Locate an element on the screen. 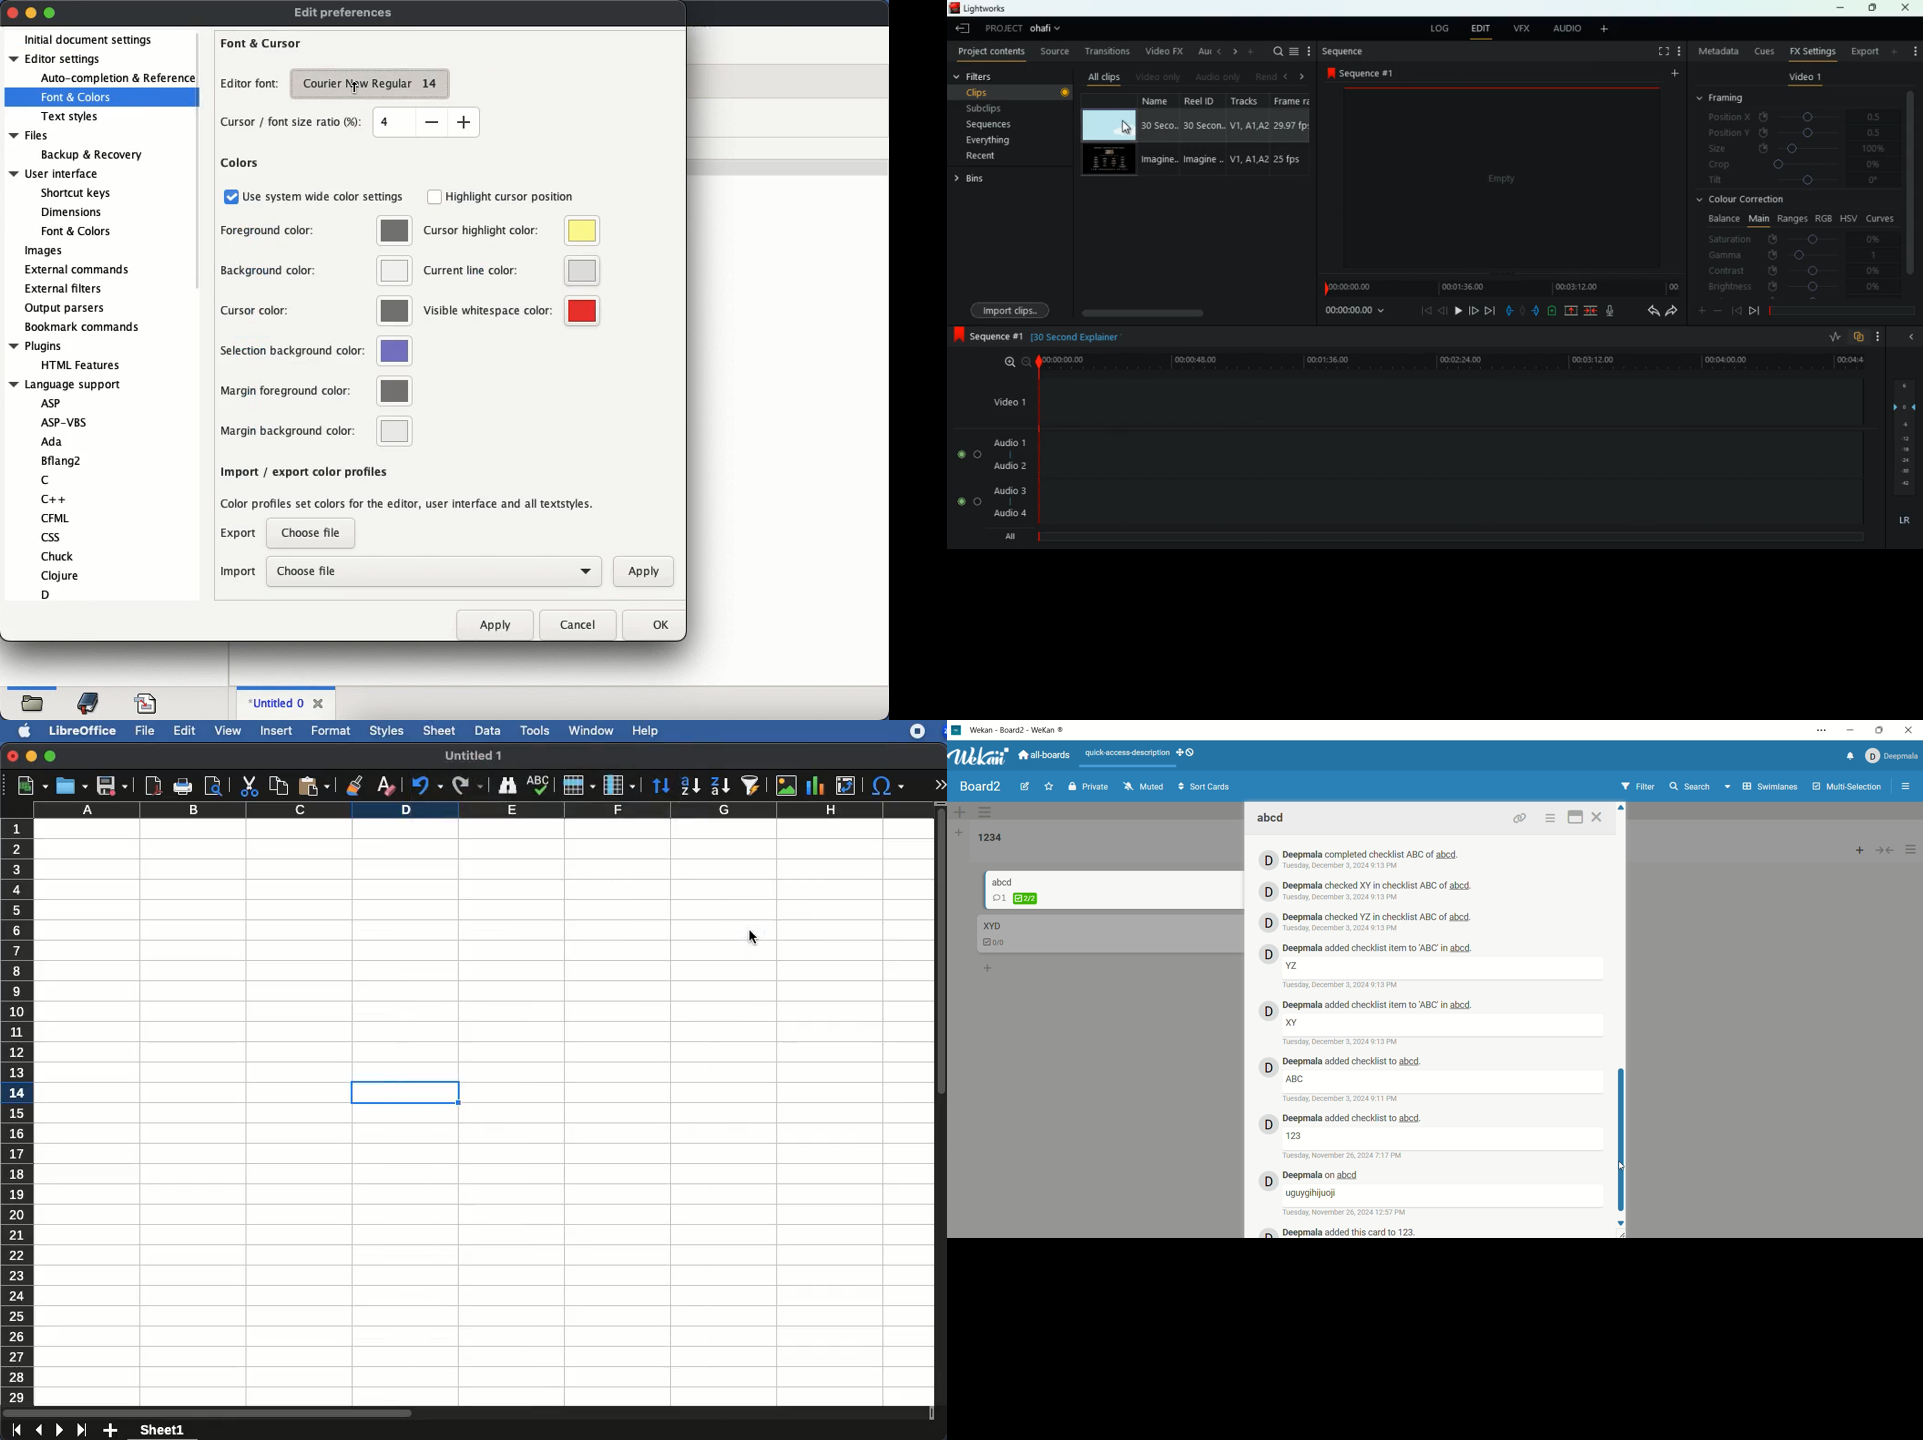 This screenshot has width=1932, height=1456. add swimlane is located at coordinates (960, 812).